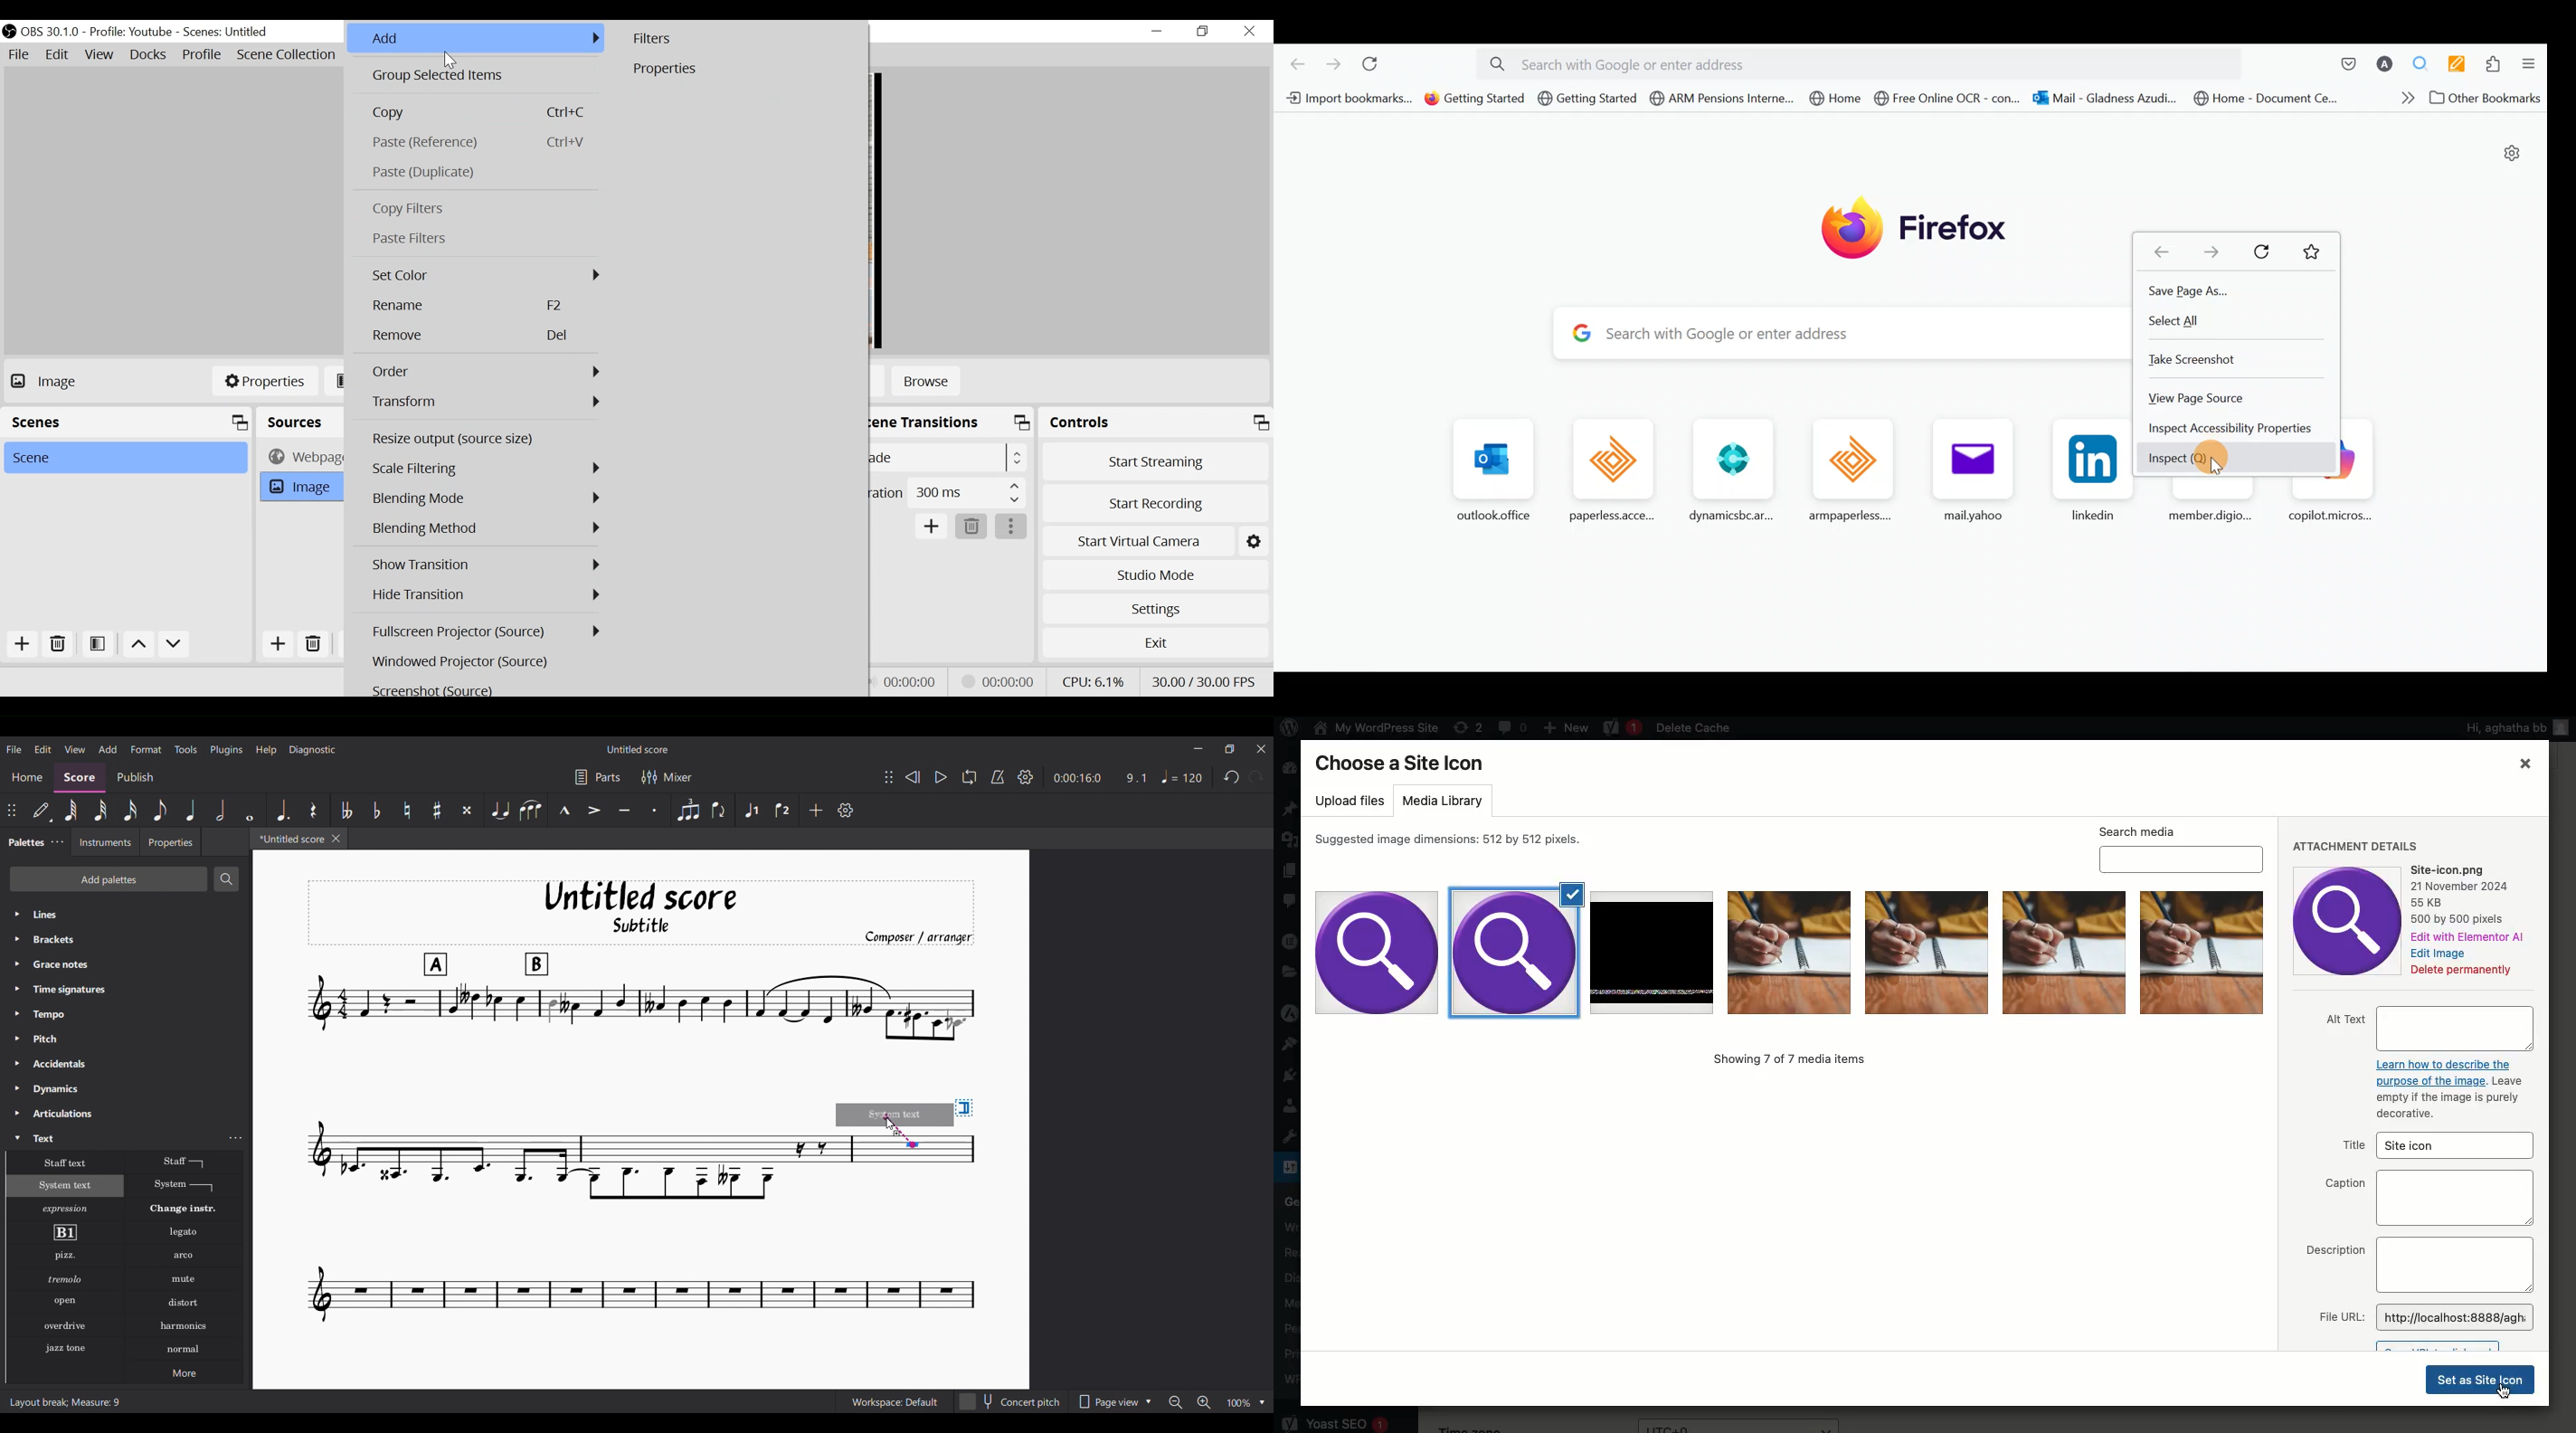 Image resolution: width=2576 pixels, height=1456 pixels. Describe the element at coordinates (2530, 60) in the screenshot. I see `Open application menu` at that location.